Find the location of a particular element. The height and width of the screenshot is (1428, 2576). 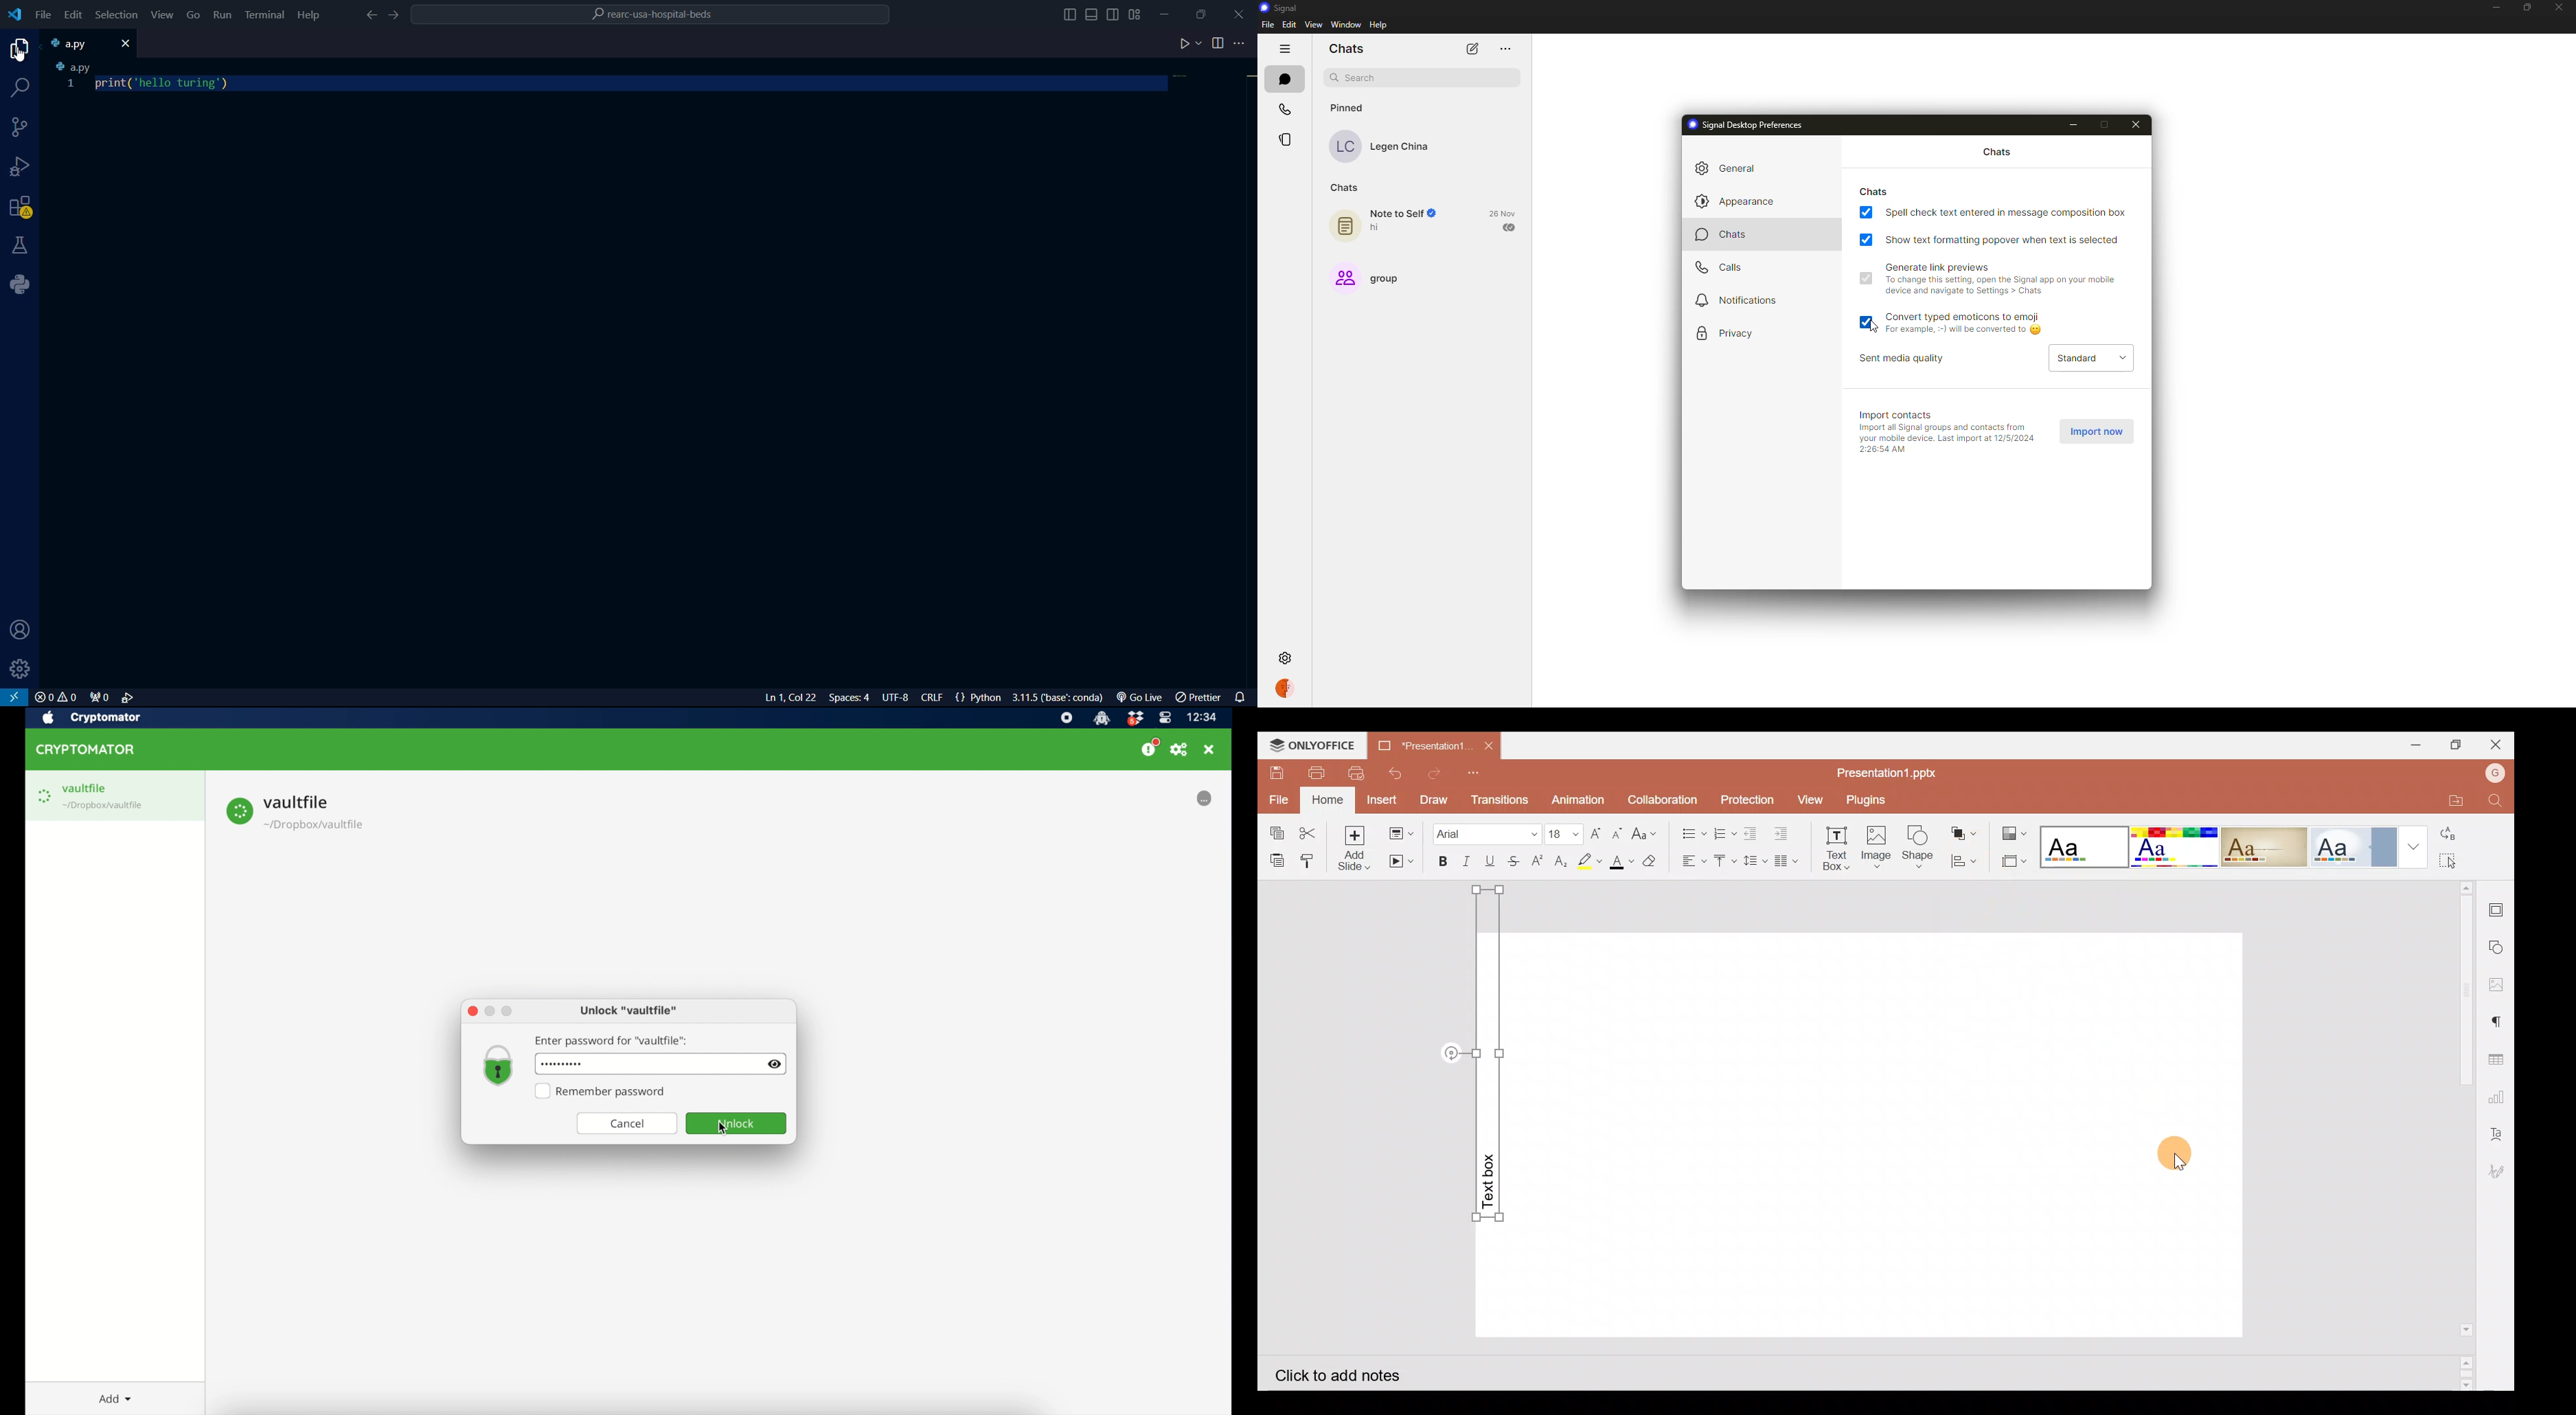

folder name is located at coordinates (652, 16).